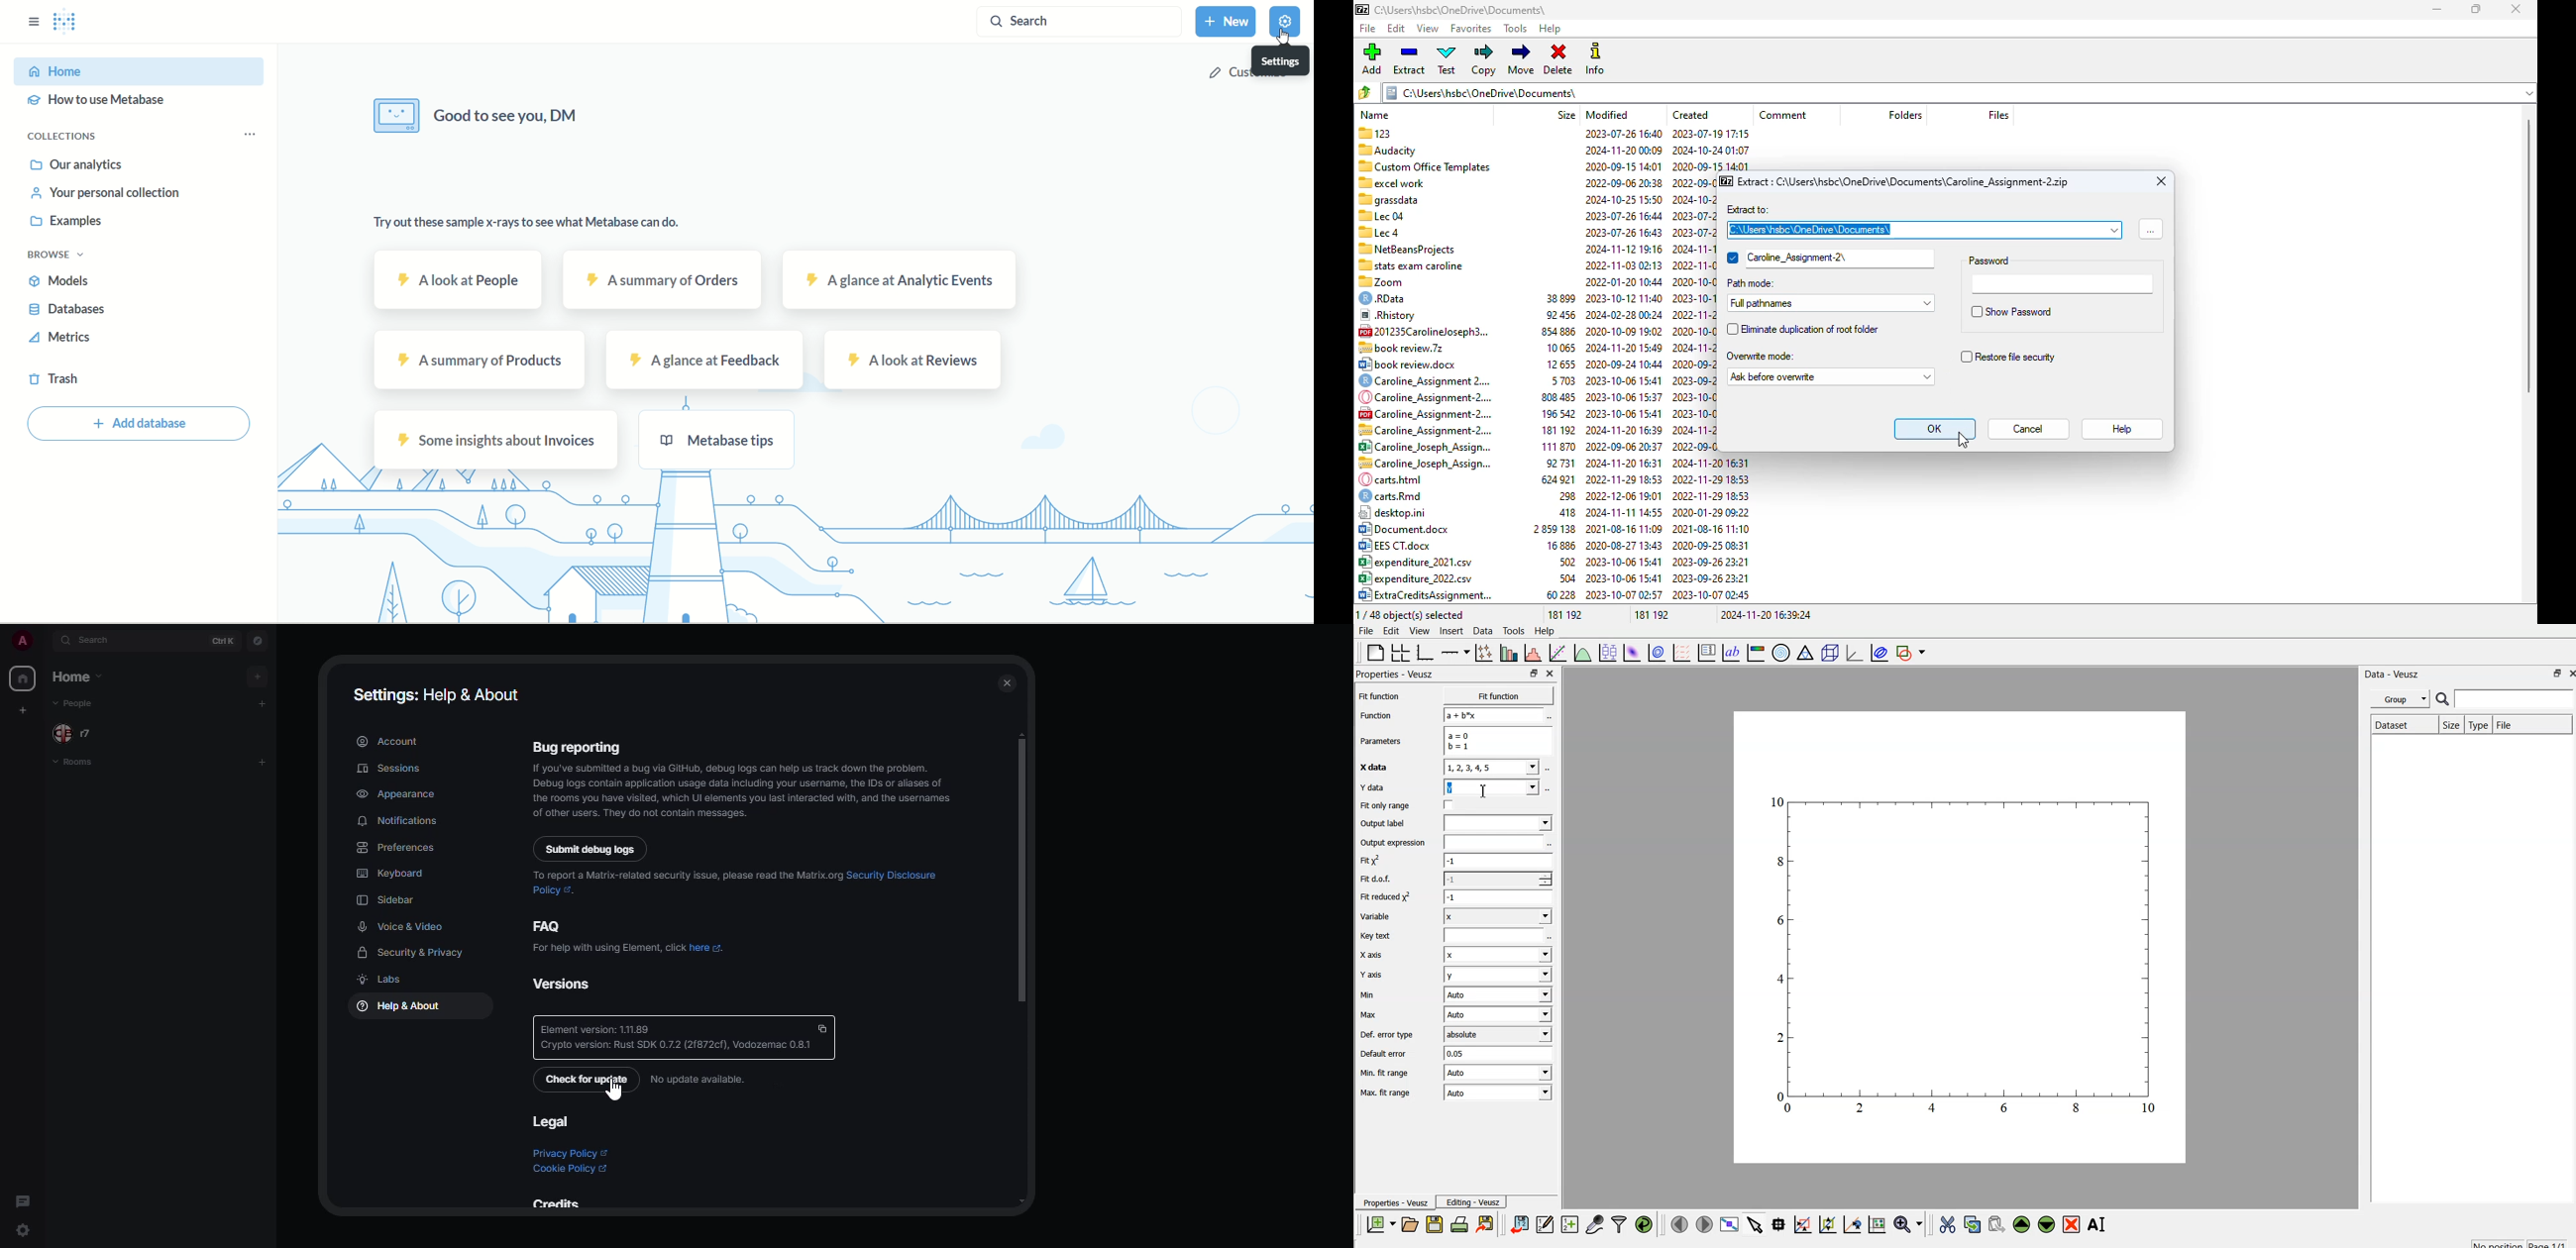 This screenshot has height=1260, width=2576. Describe the element at coordinates (1283, 38) in the screenshot. I see `Cursor` at that location.